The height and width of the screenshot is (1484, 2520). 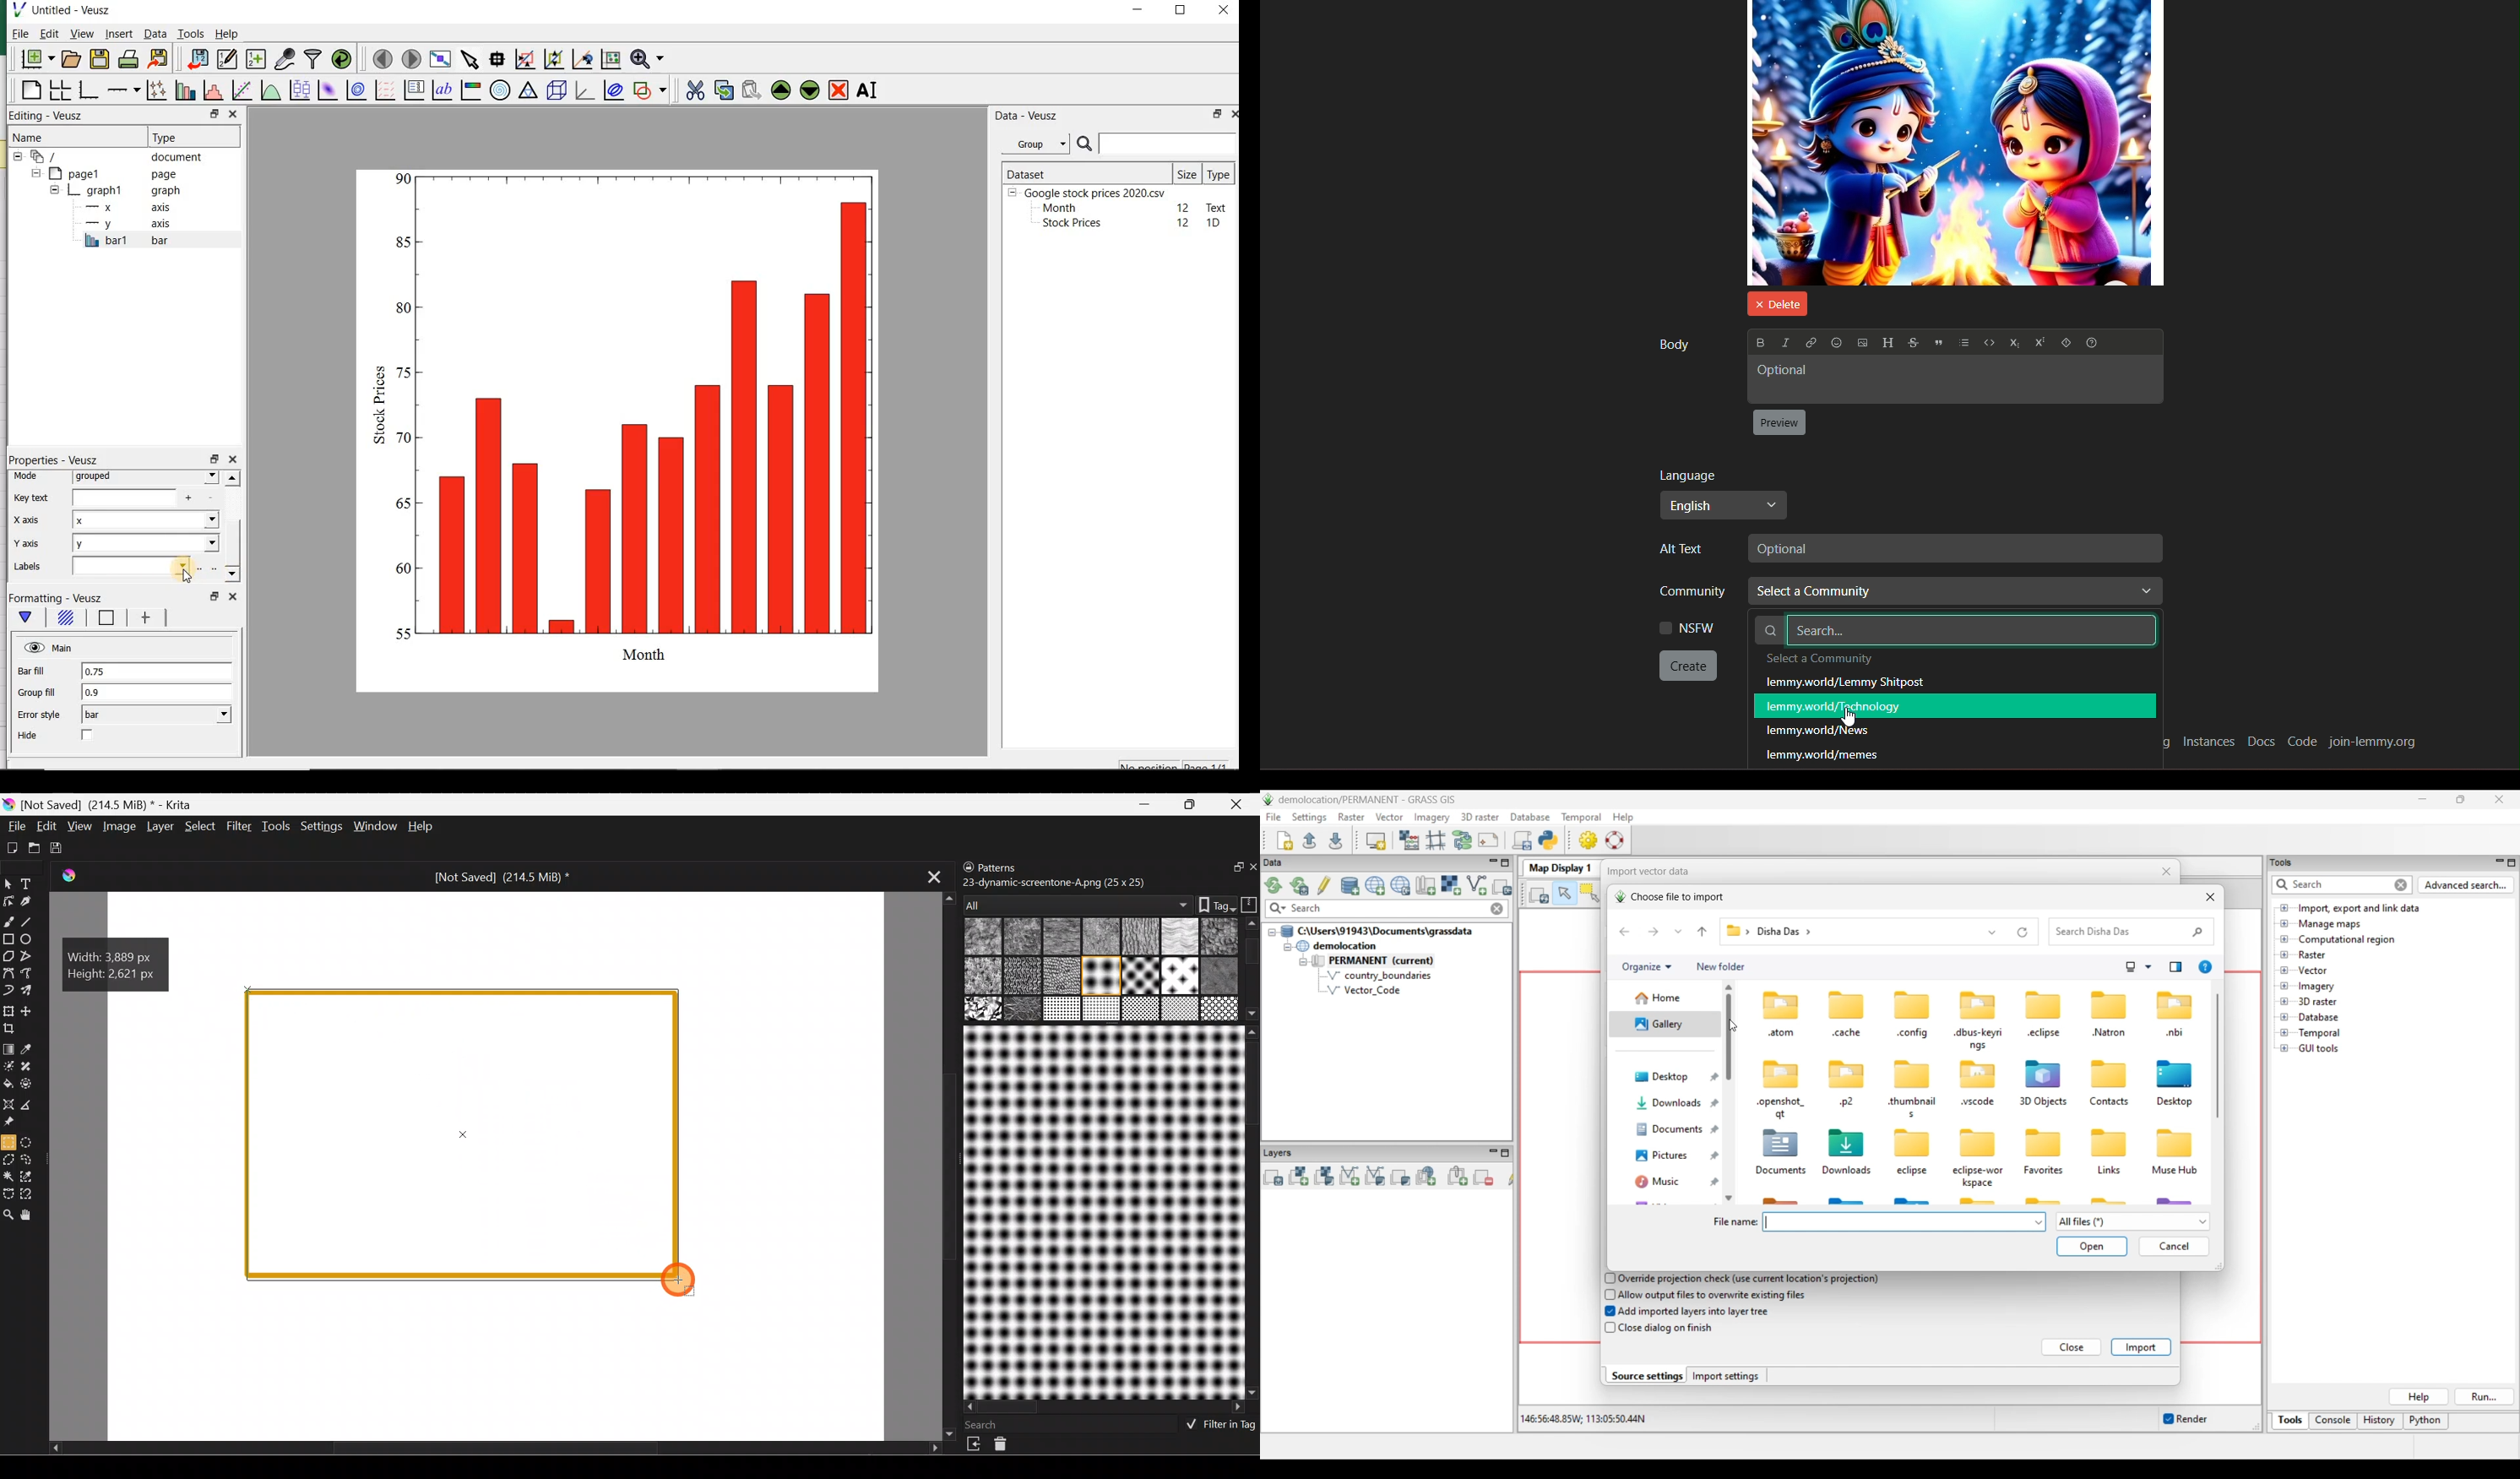 I want to click on image color bar, so click(x=469, y=90).